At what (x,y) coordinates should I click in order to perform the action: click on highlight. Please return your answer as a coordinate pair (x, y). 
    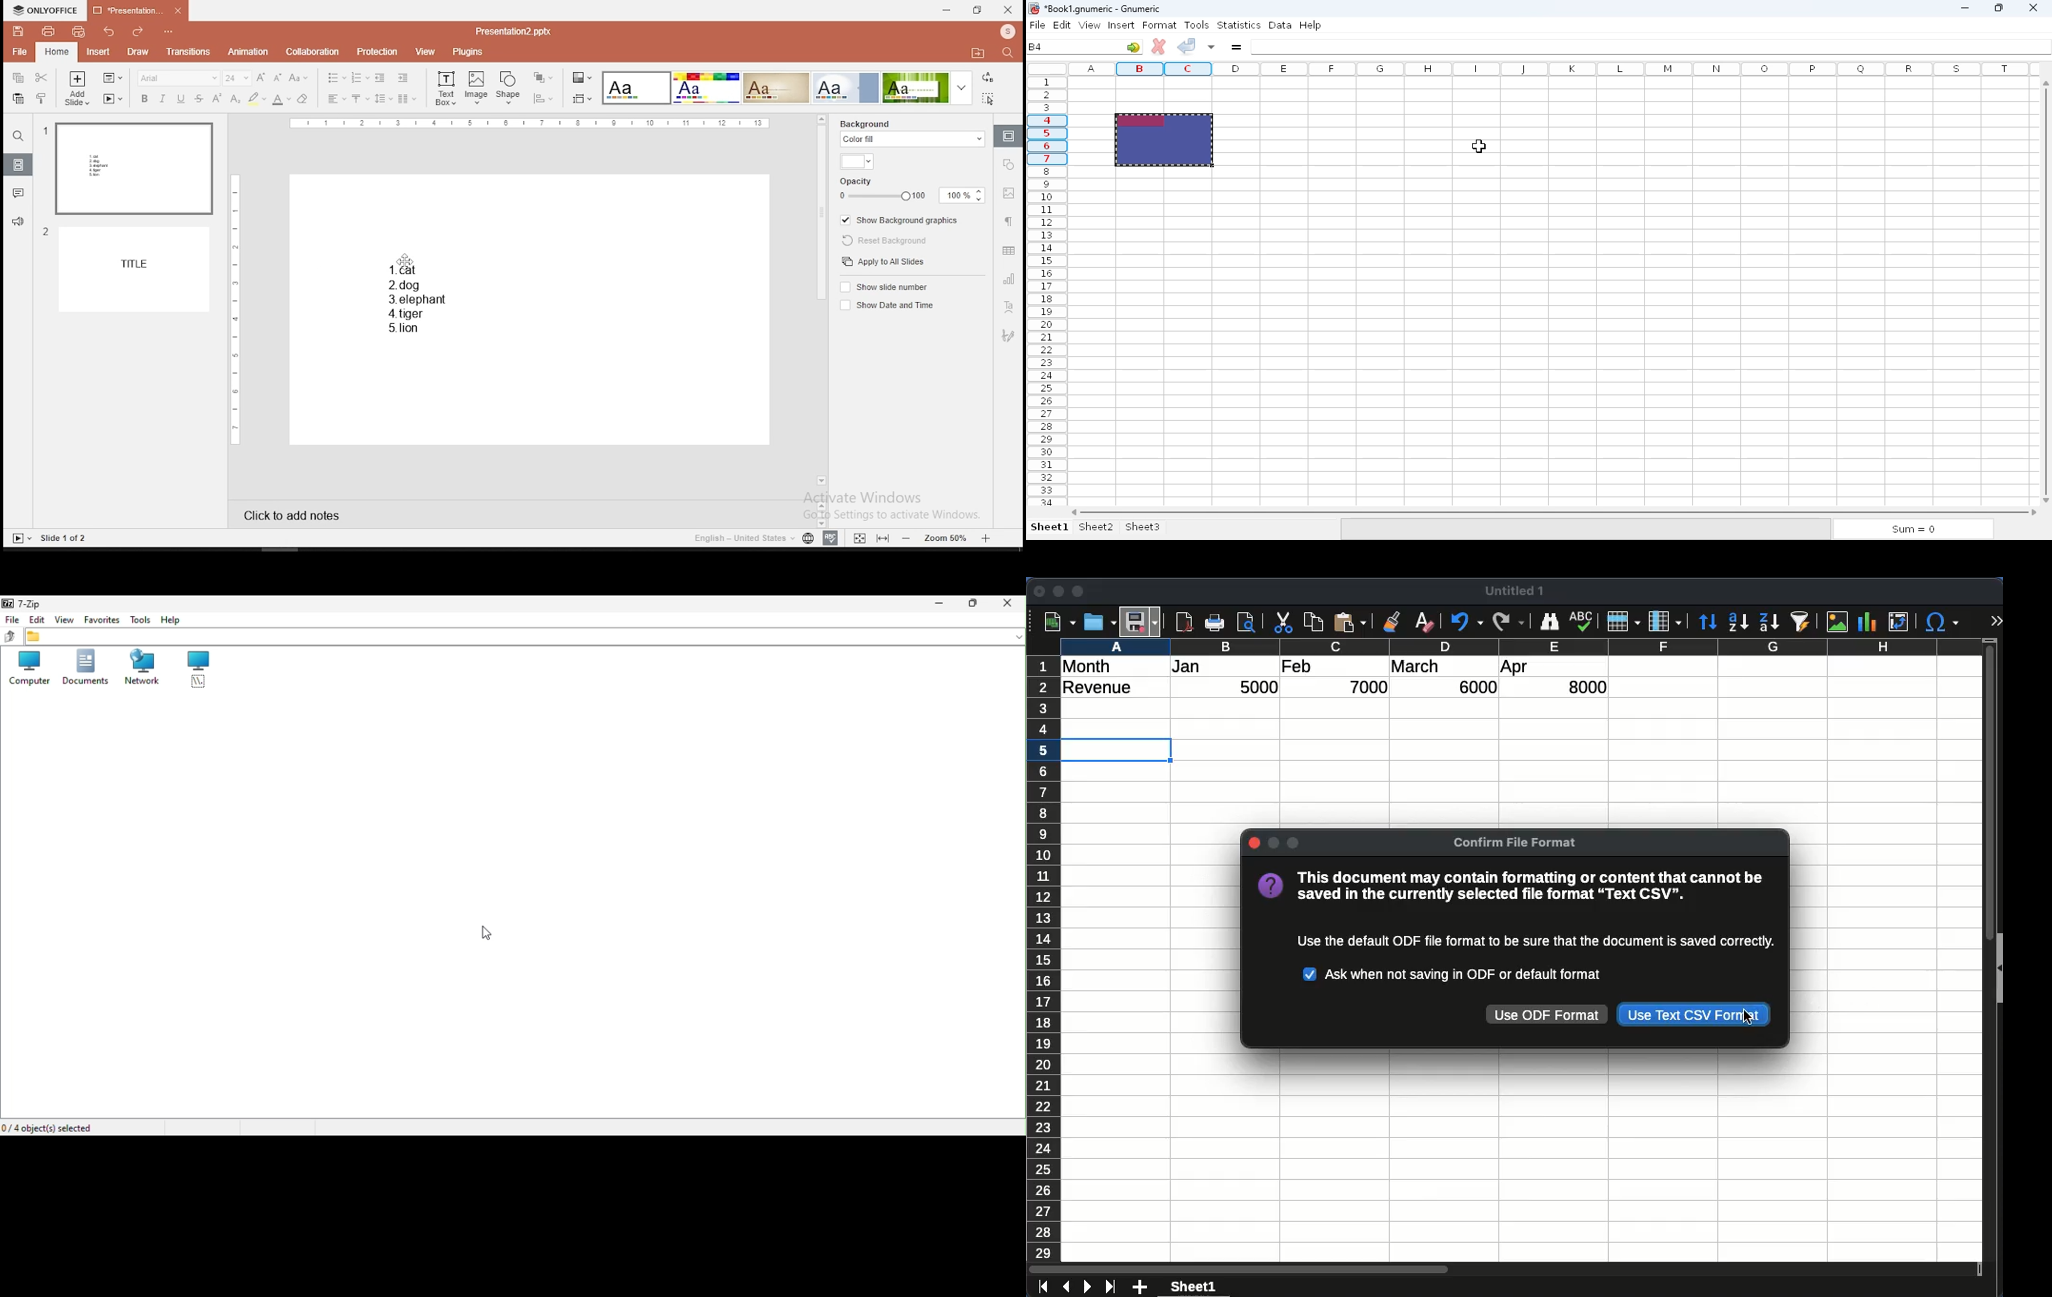
    Looking at the image, I should click on (256, 99).